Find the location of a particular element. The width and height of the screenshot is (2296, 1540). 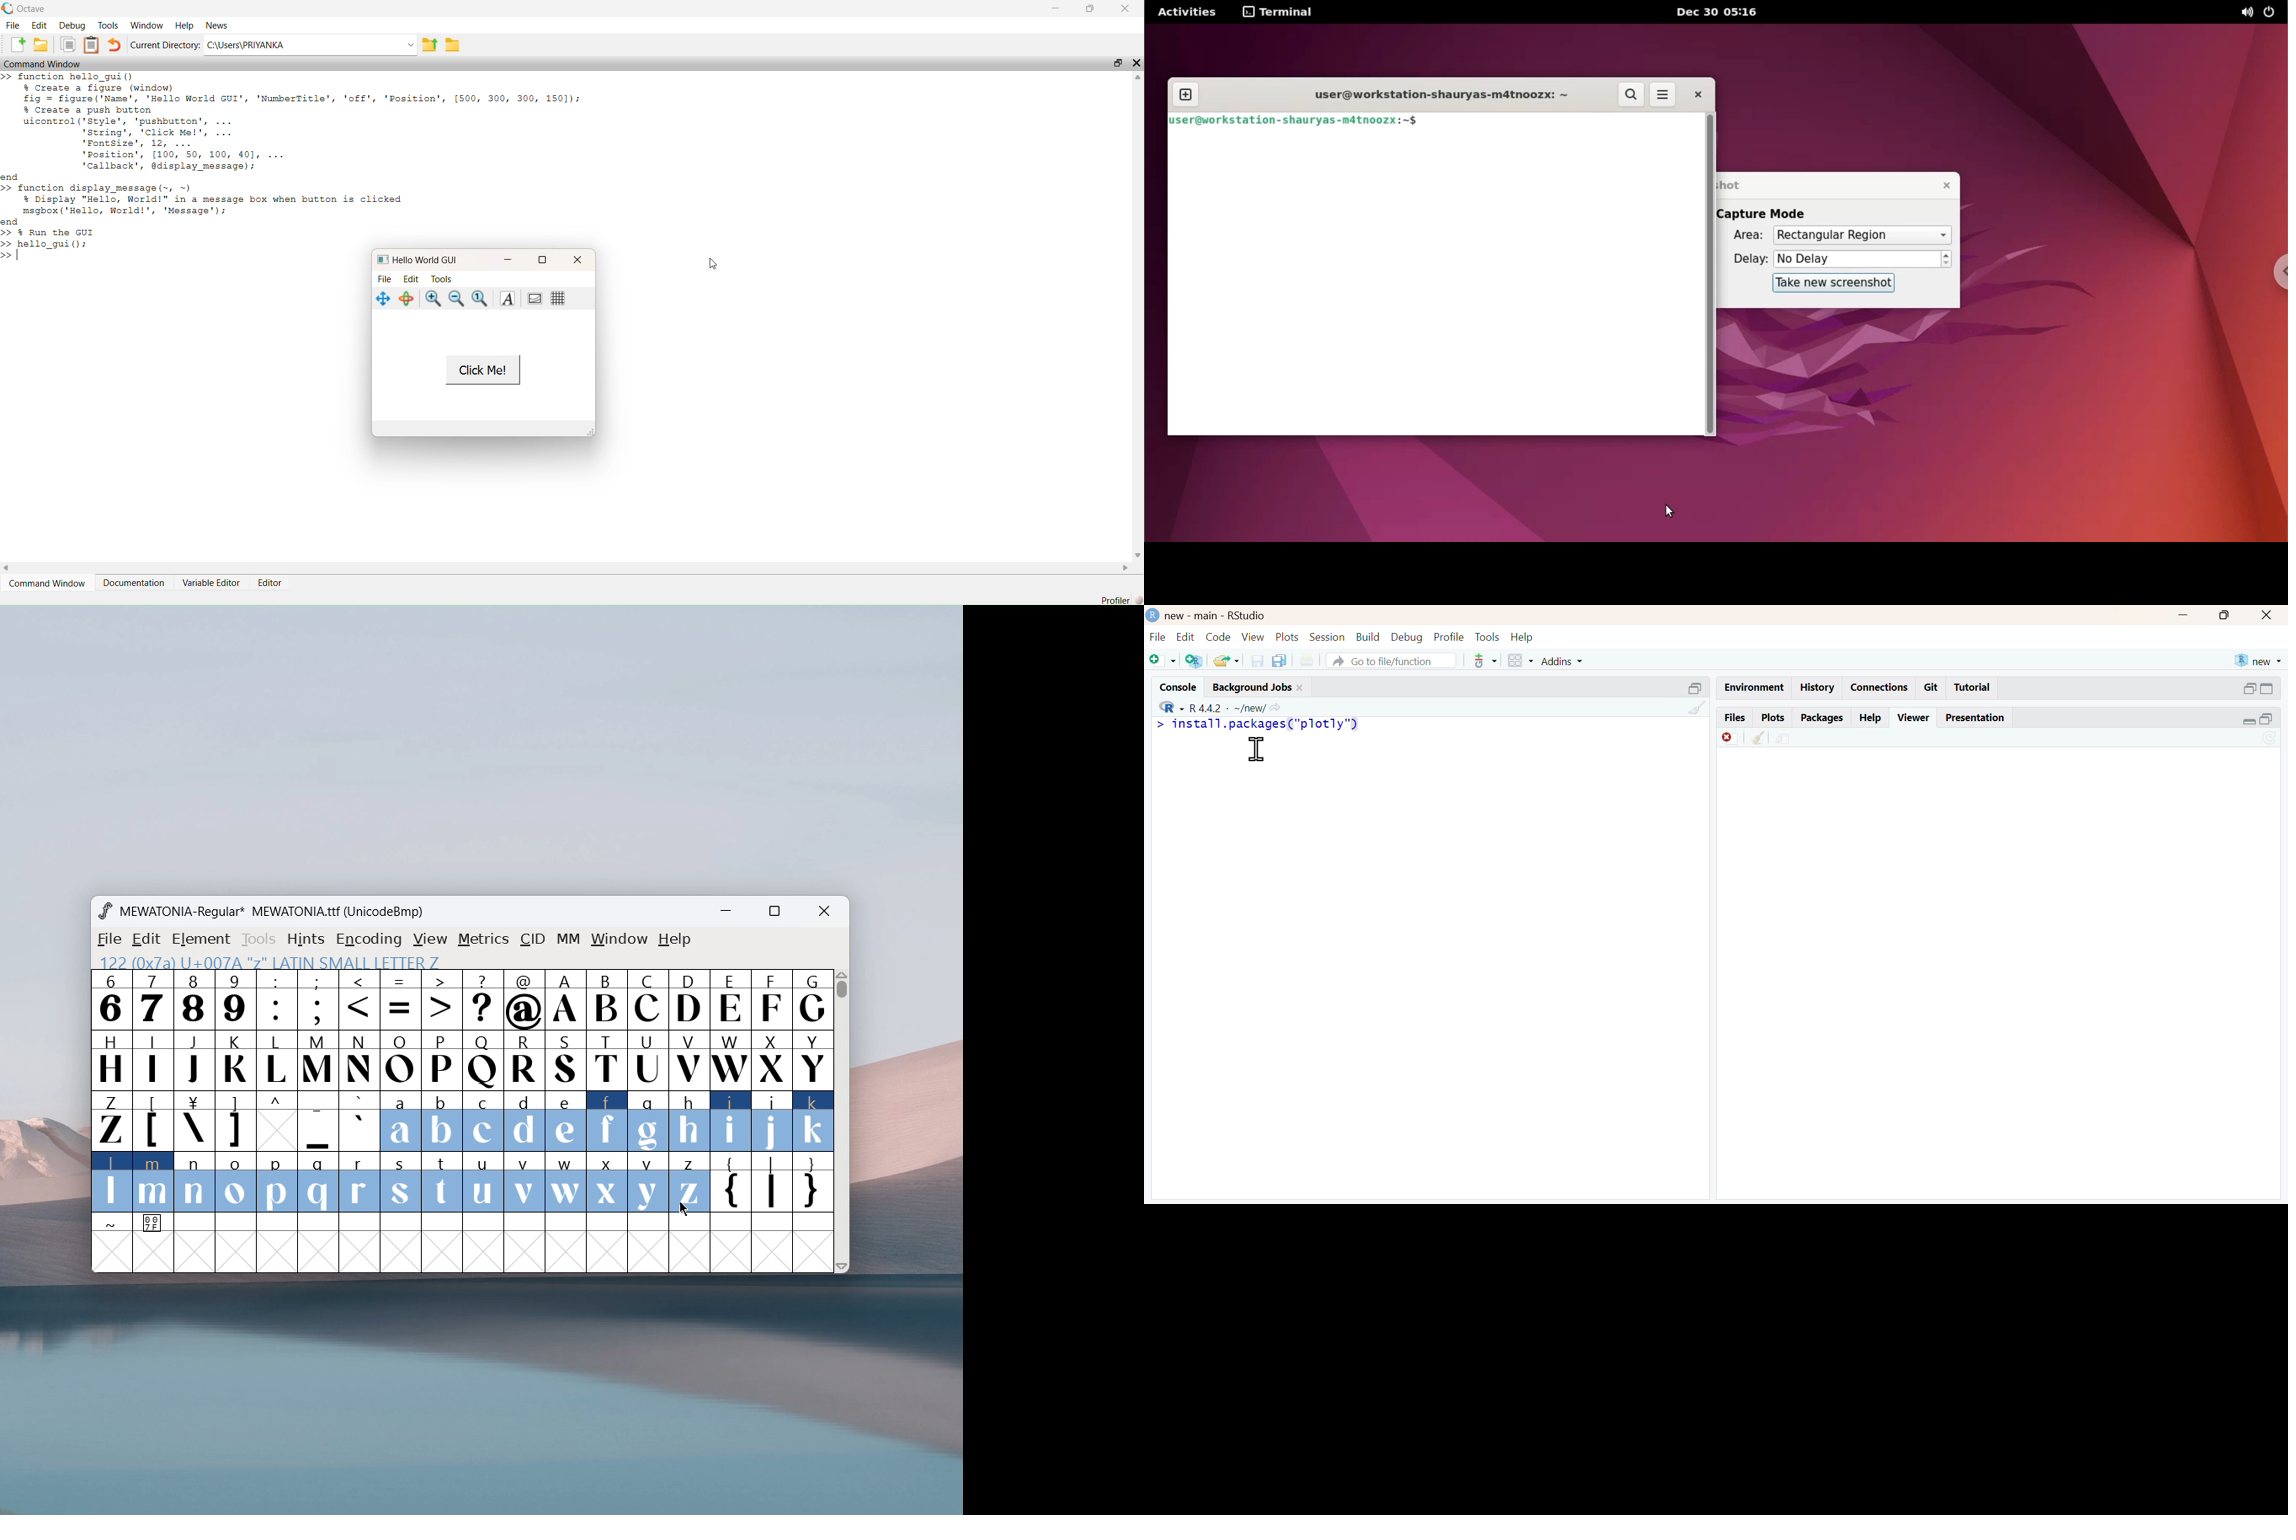

viewer is located at coordinates (1914, 717).